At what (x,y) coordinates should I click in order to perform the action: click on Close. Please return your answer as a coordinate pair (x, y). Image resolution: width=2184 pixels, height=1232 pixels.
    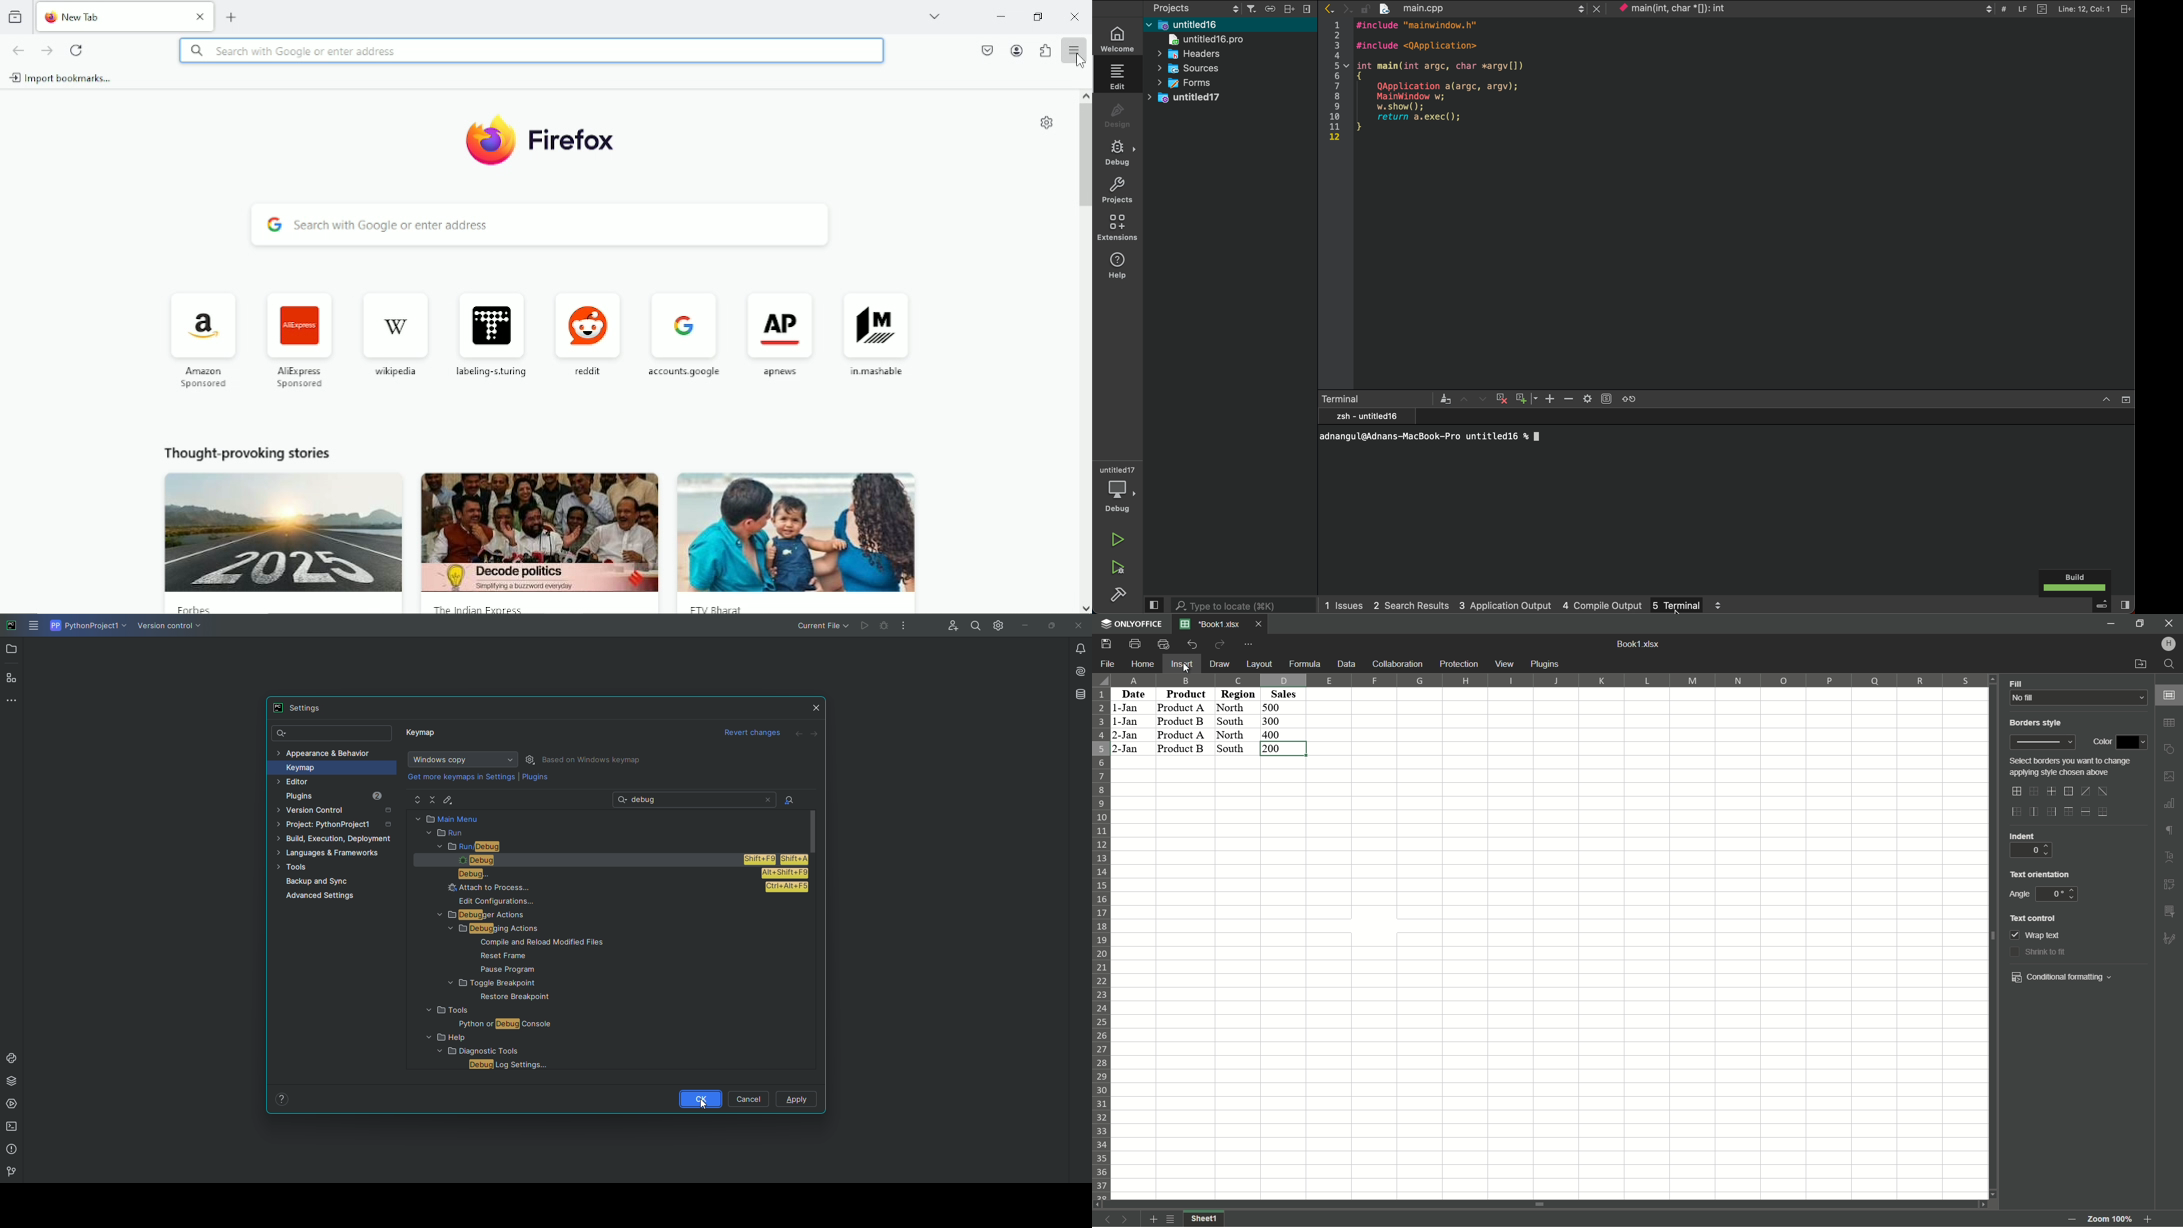
    Looking at the image, I should click on (1080, 16).